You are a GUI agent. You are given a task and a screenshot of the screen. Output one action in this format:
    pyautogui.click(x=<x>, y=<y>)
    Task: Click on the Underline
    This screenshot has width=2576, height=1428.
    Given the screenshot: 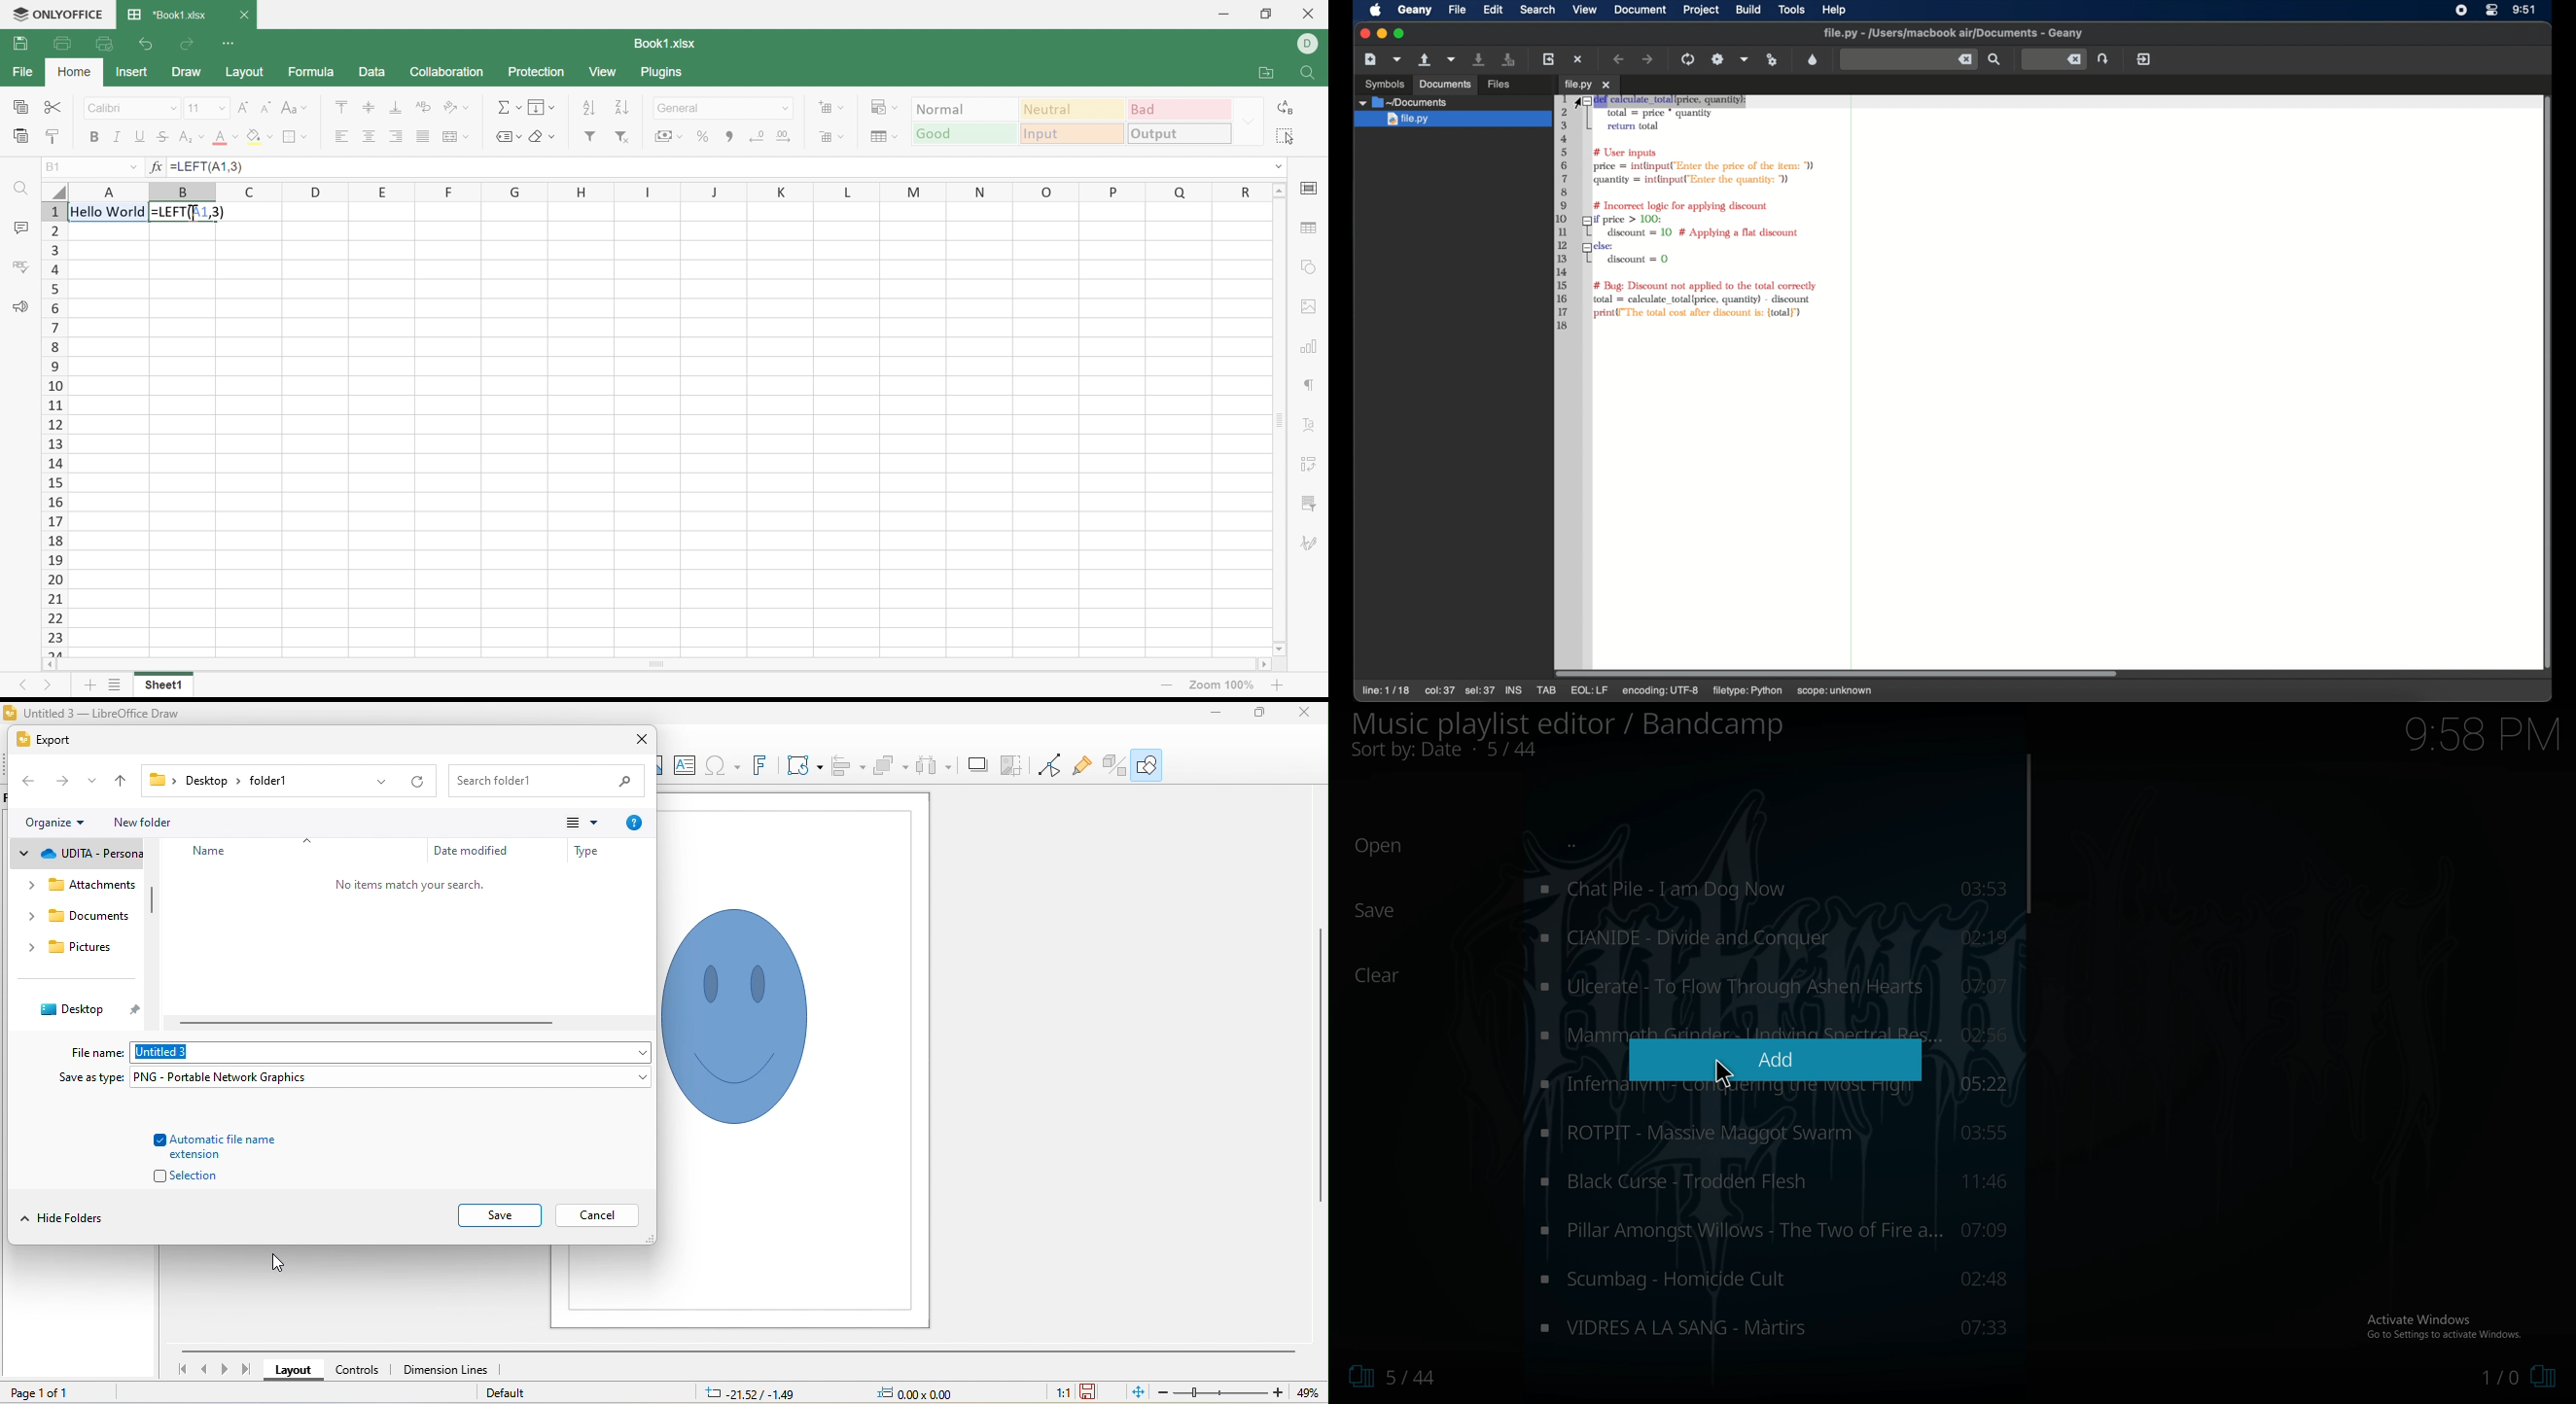 What is the action you would take?
    pyautogui.click(x=140, y=136)
    